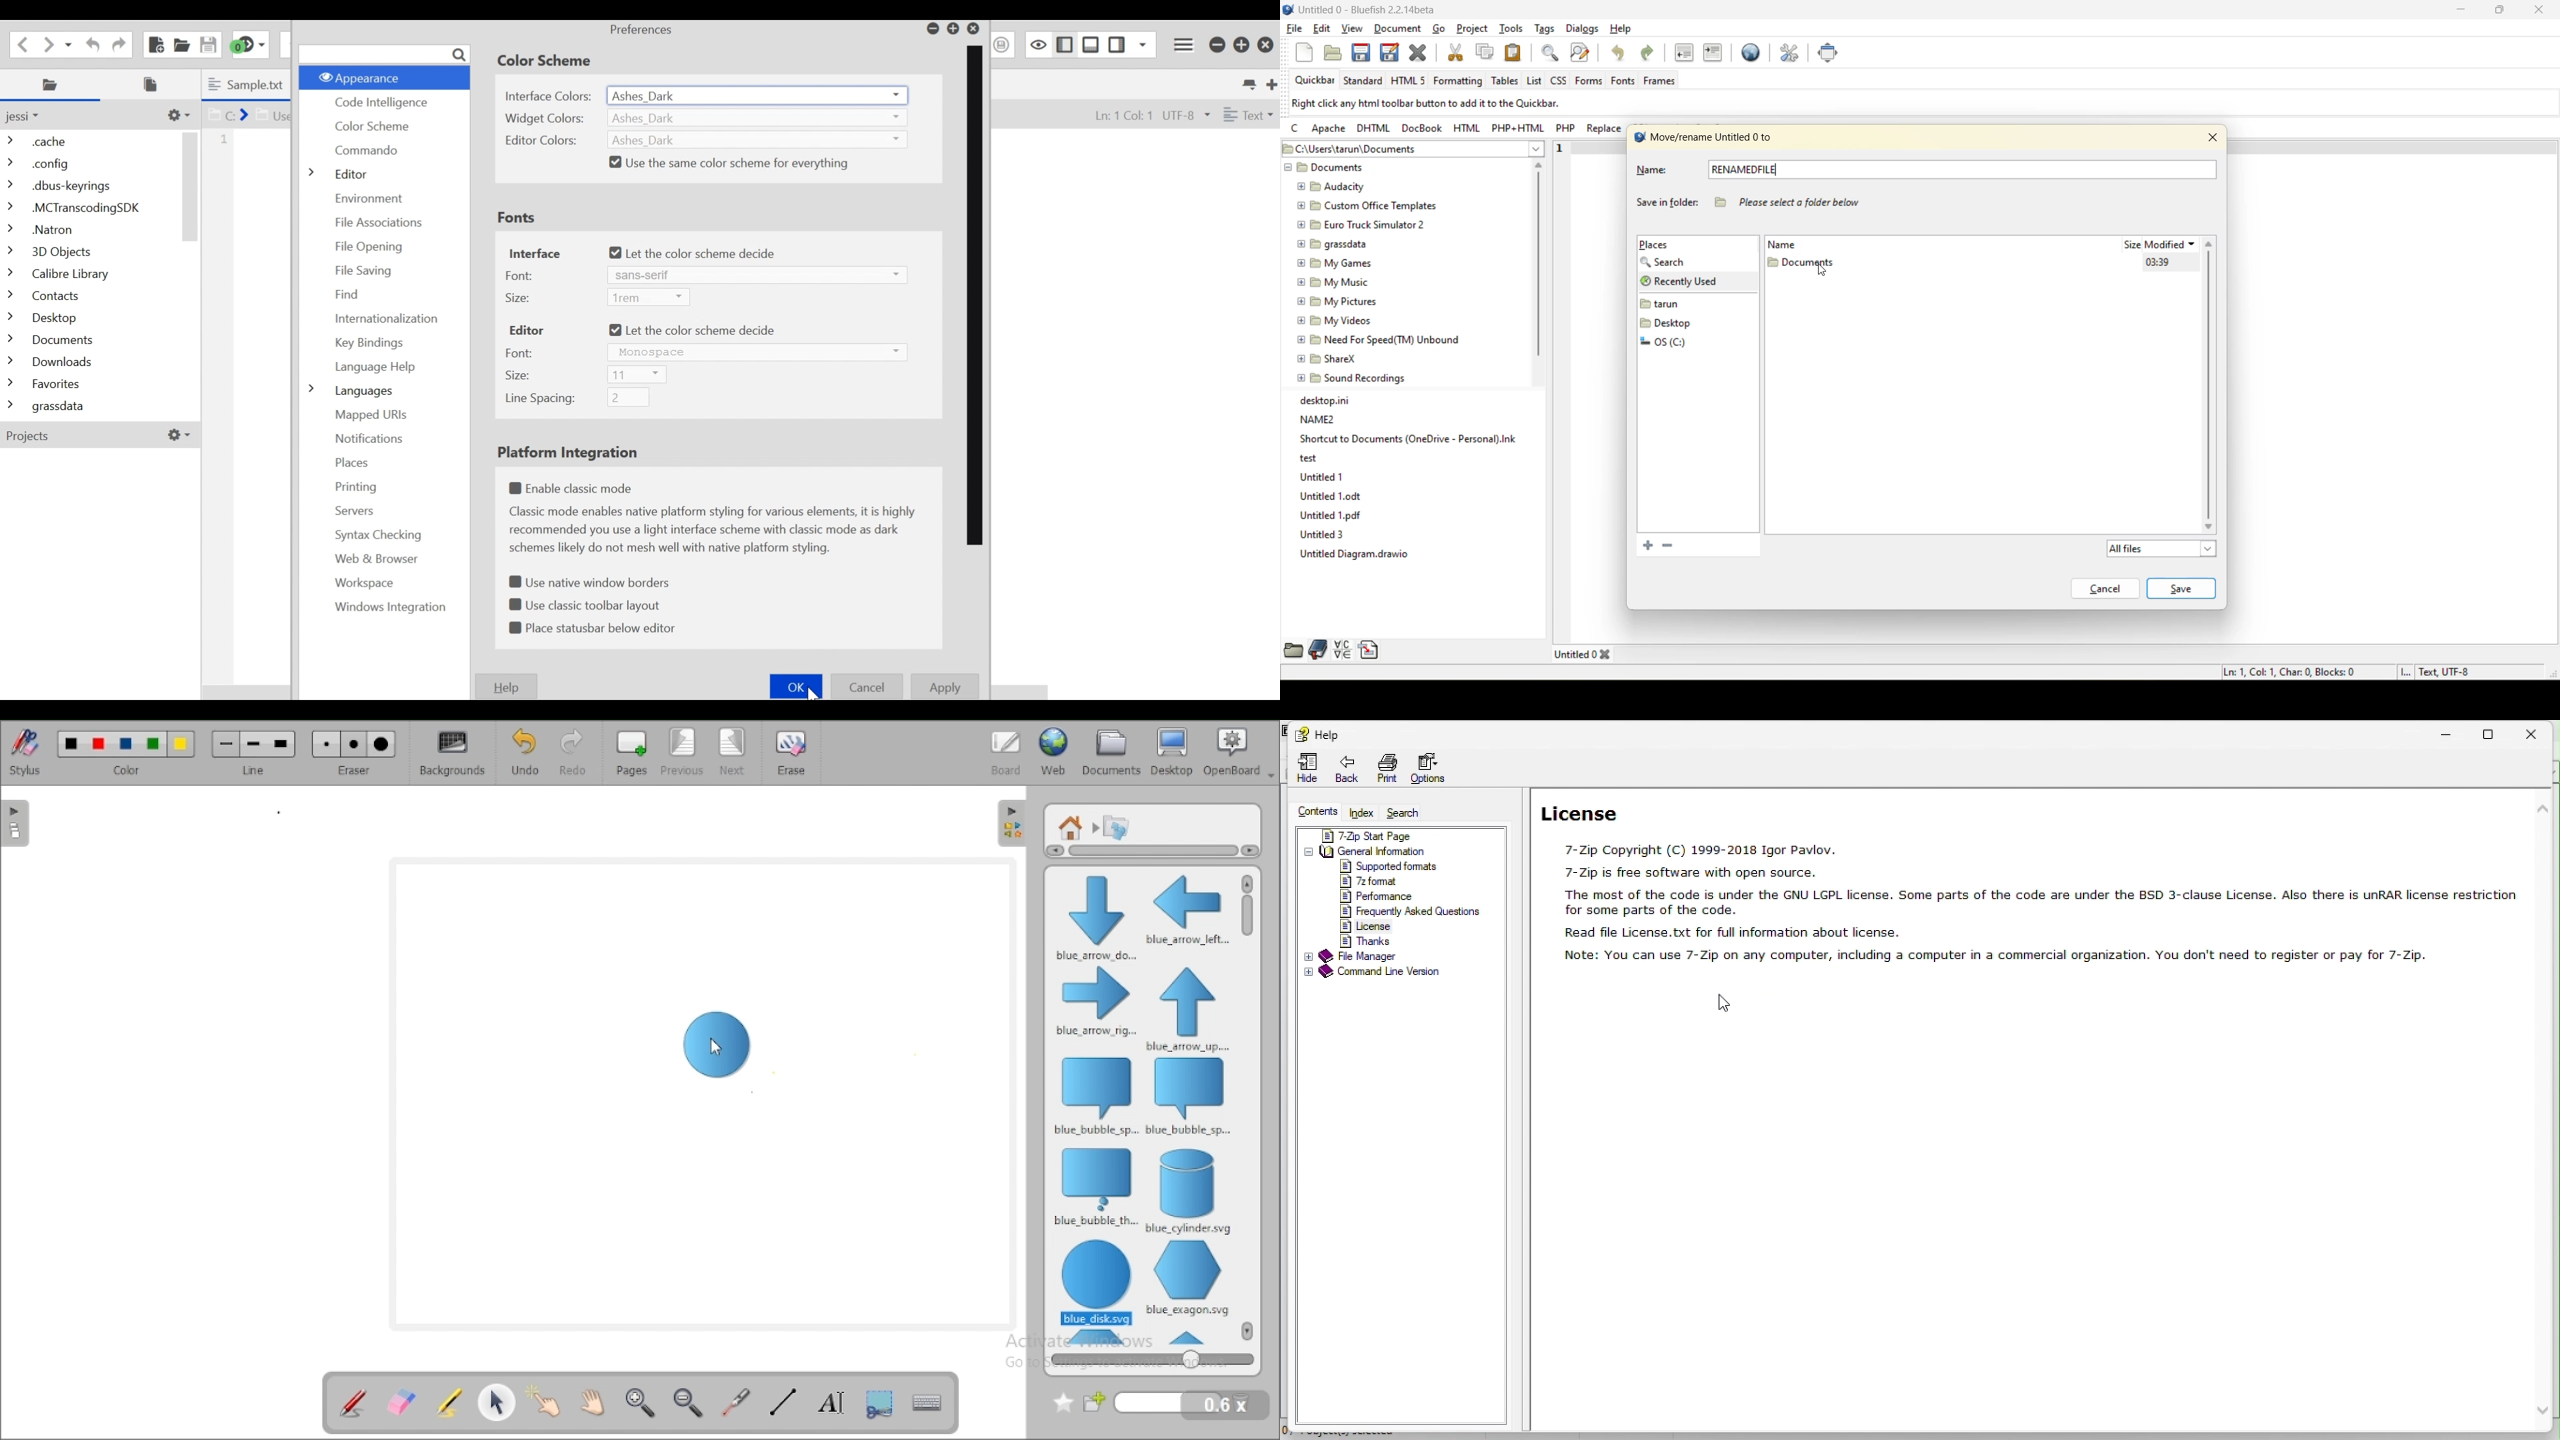  Describe the element at coordinates (1802, 262) in the screenshot. I see `folder name` at that location.